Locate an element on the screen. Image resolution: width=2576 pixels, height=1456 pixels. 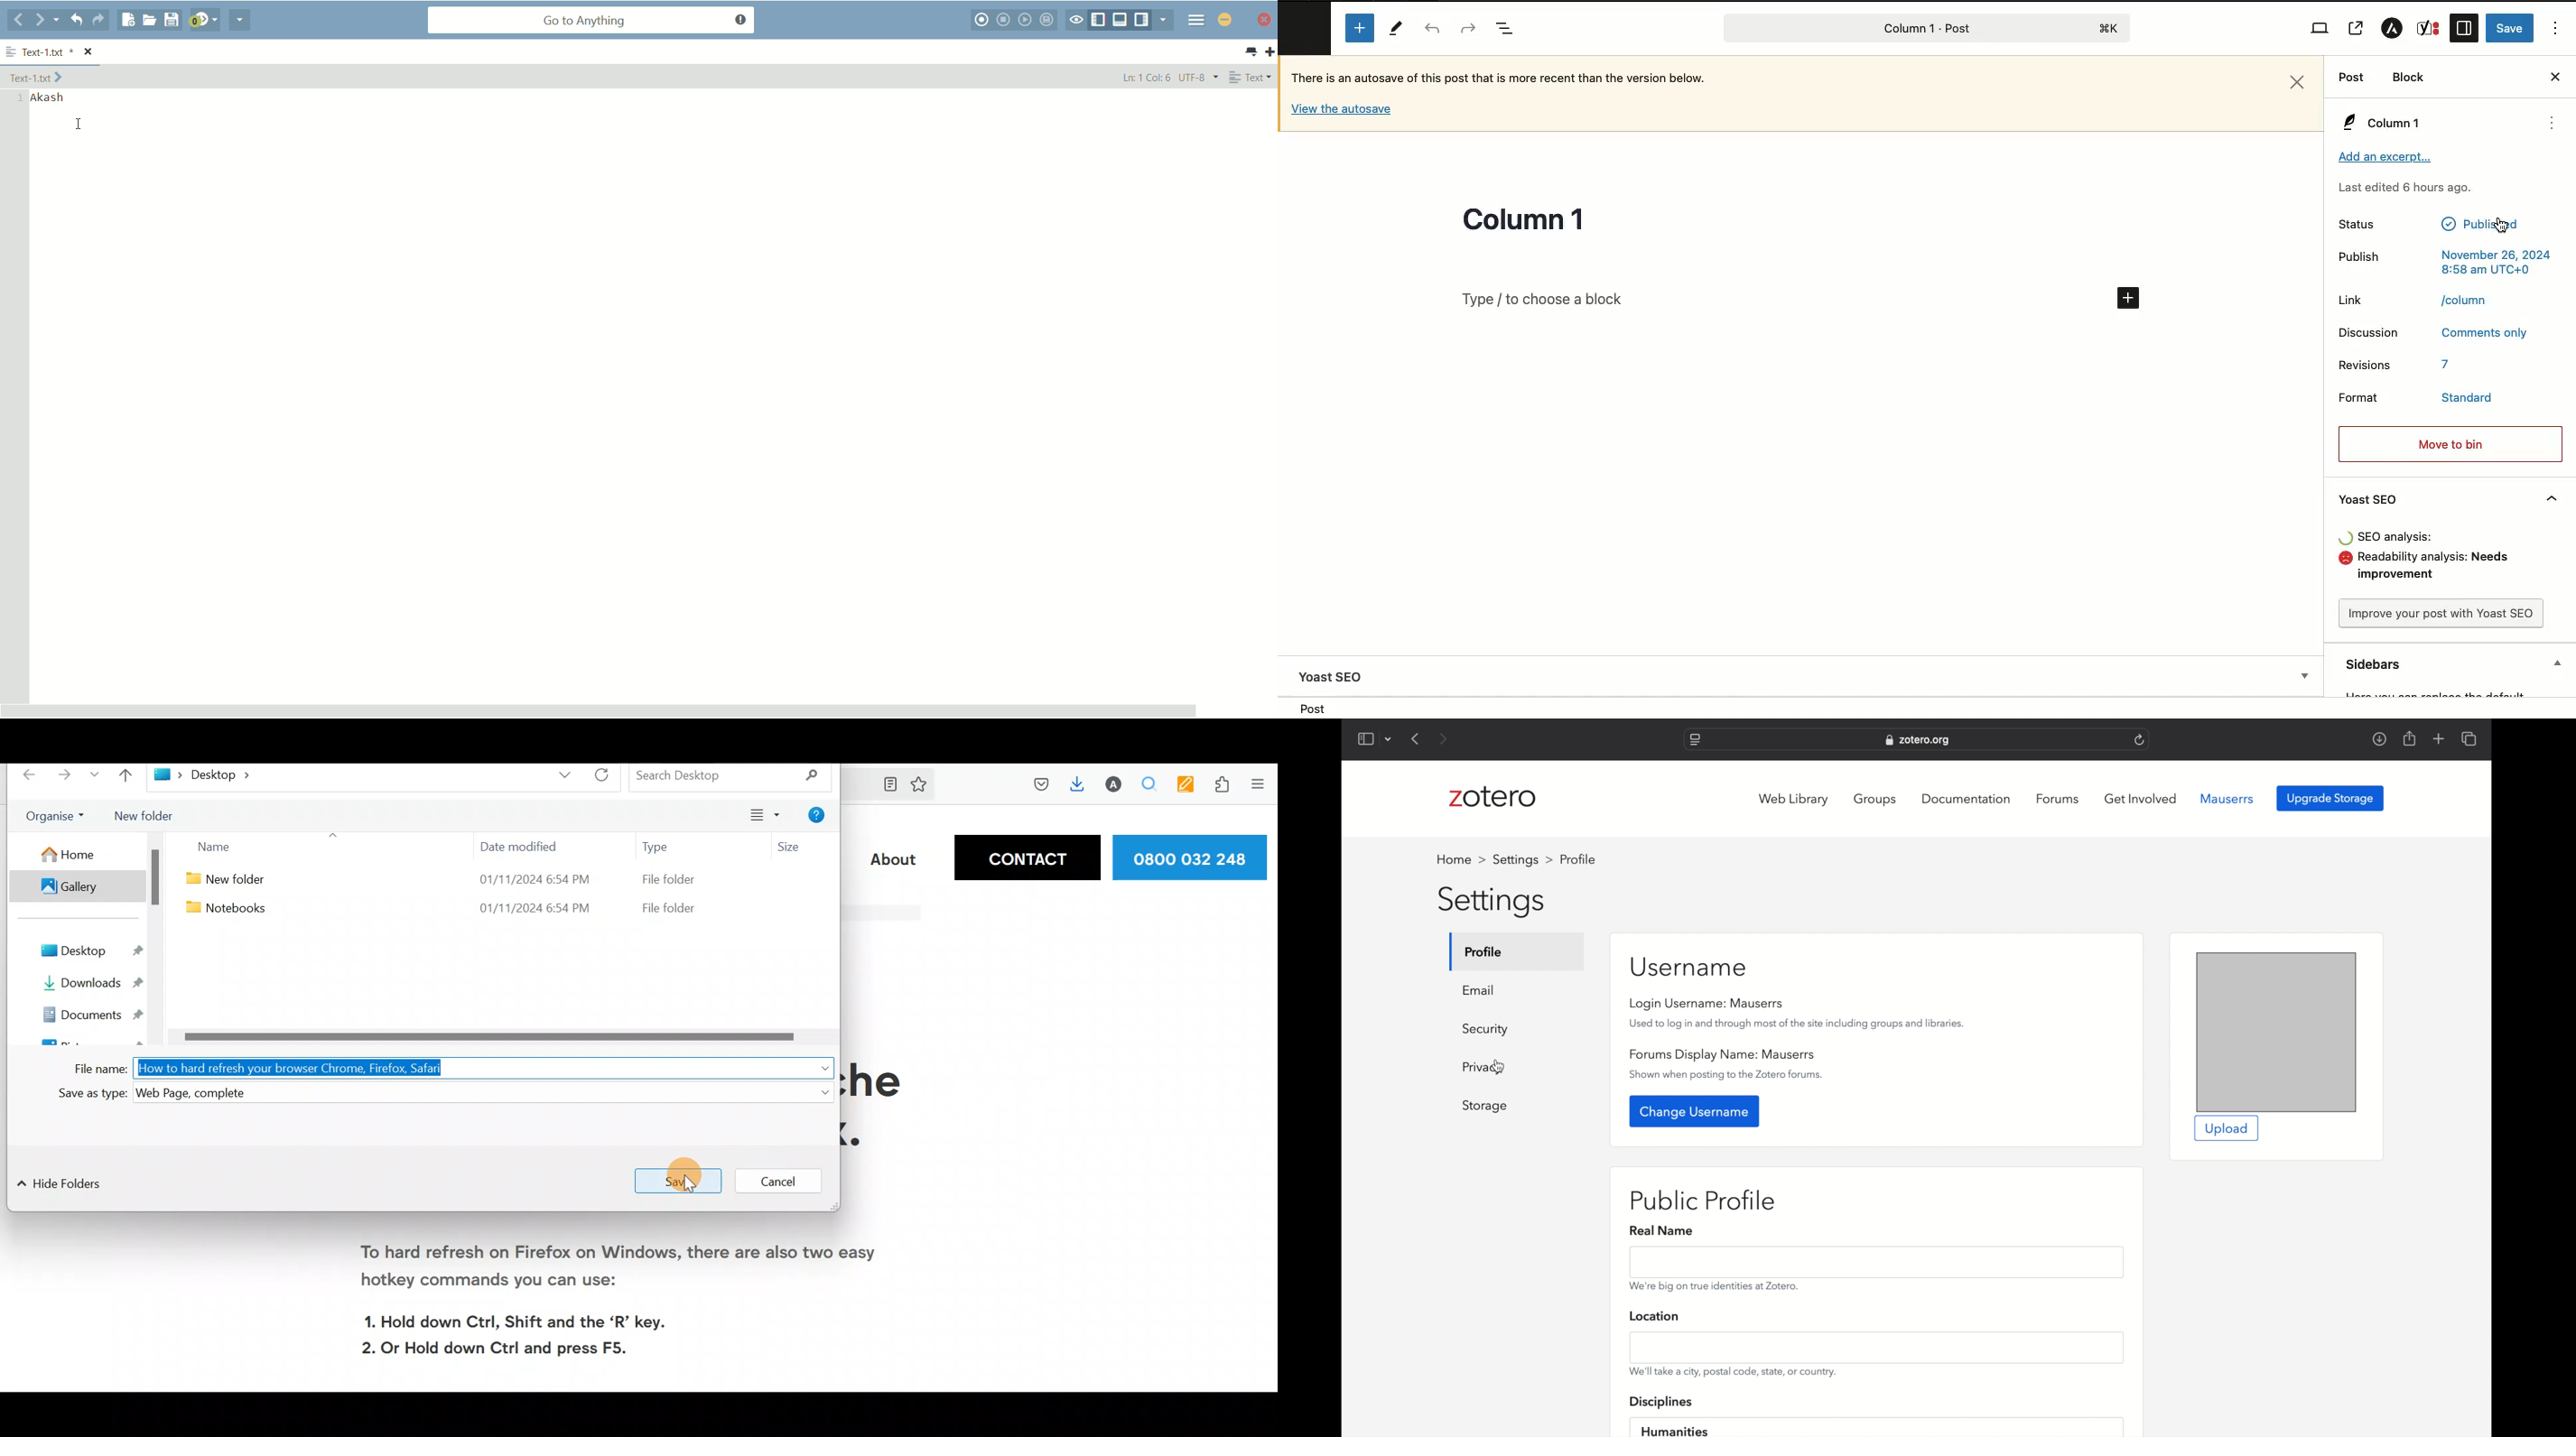
Last edited is located at coordinates (2404, 187).